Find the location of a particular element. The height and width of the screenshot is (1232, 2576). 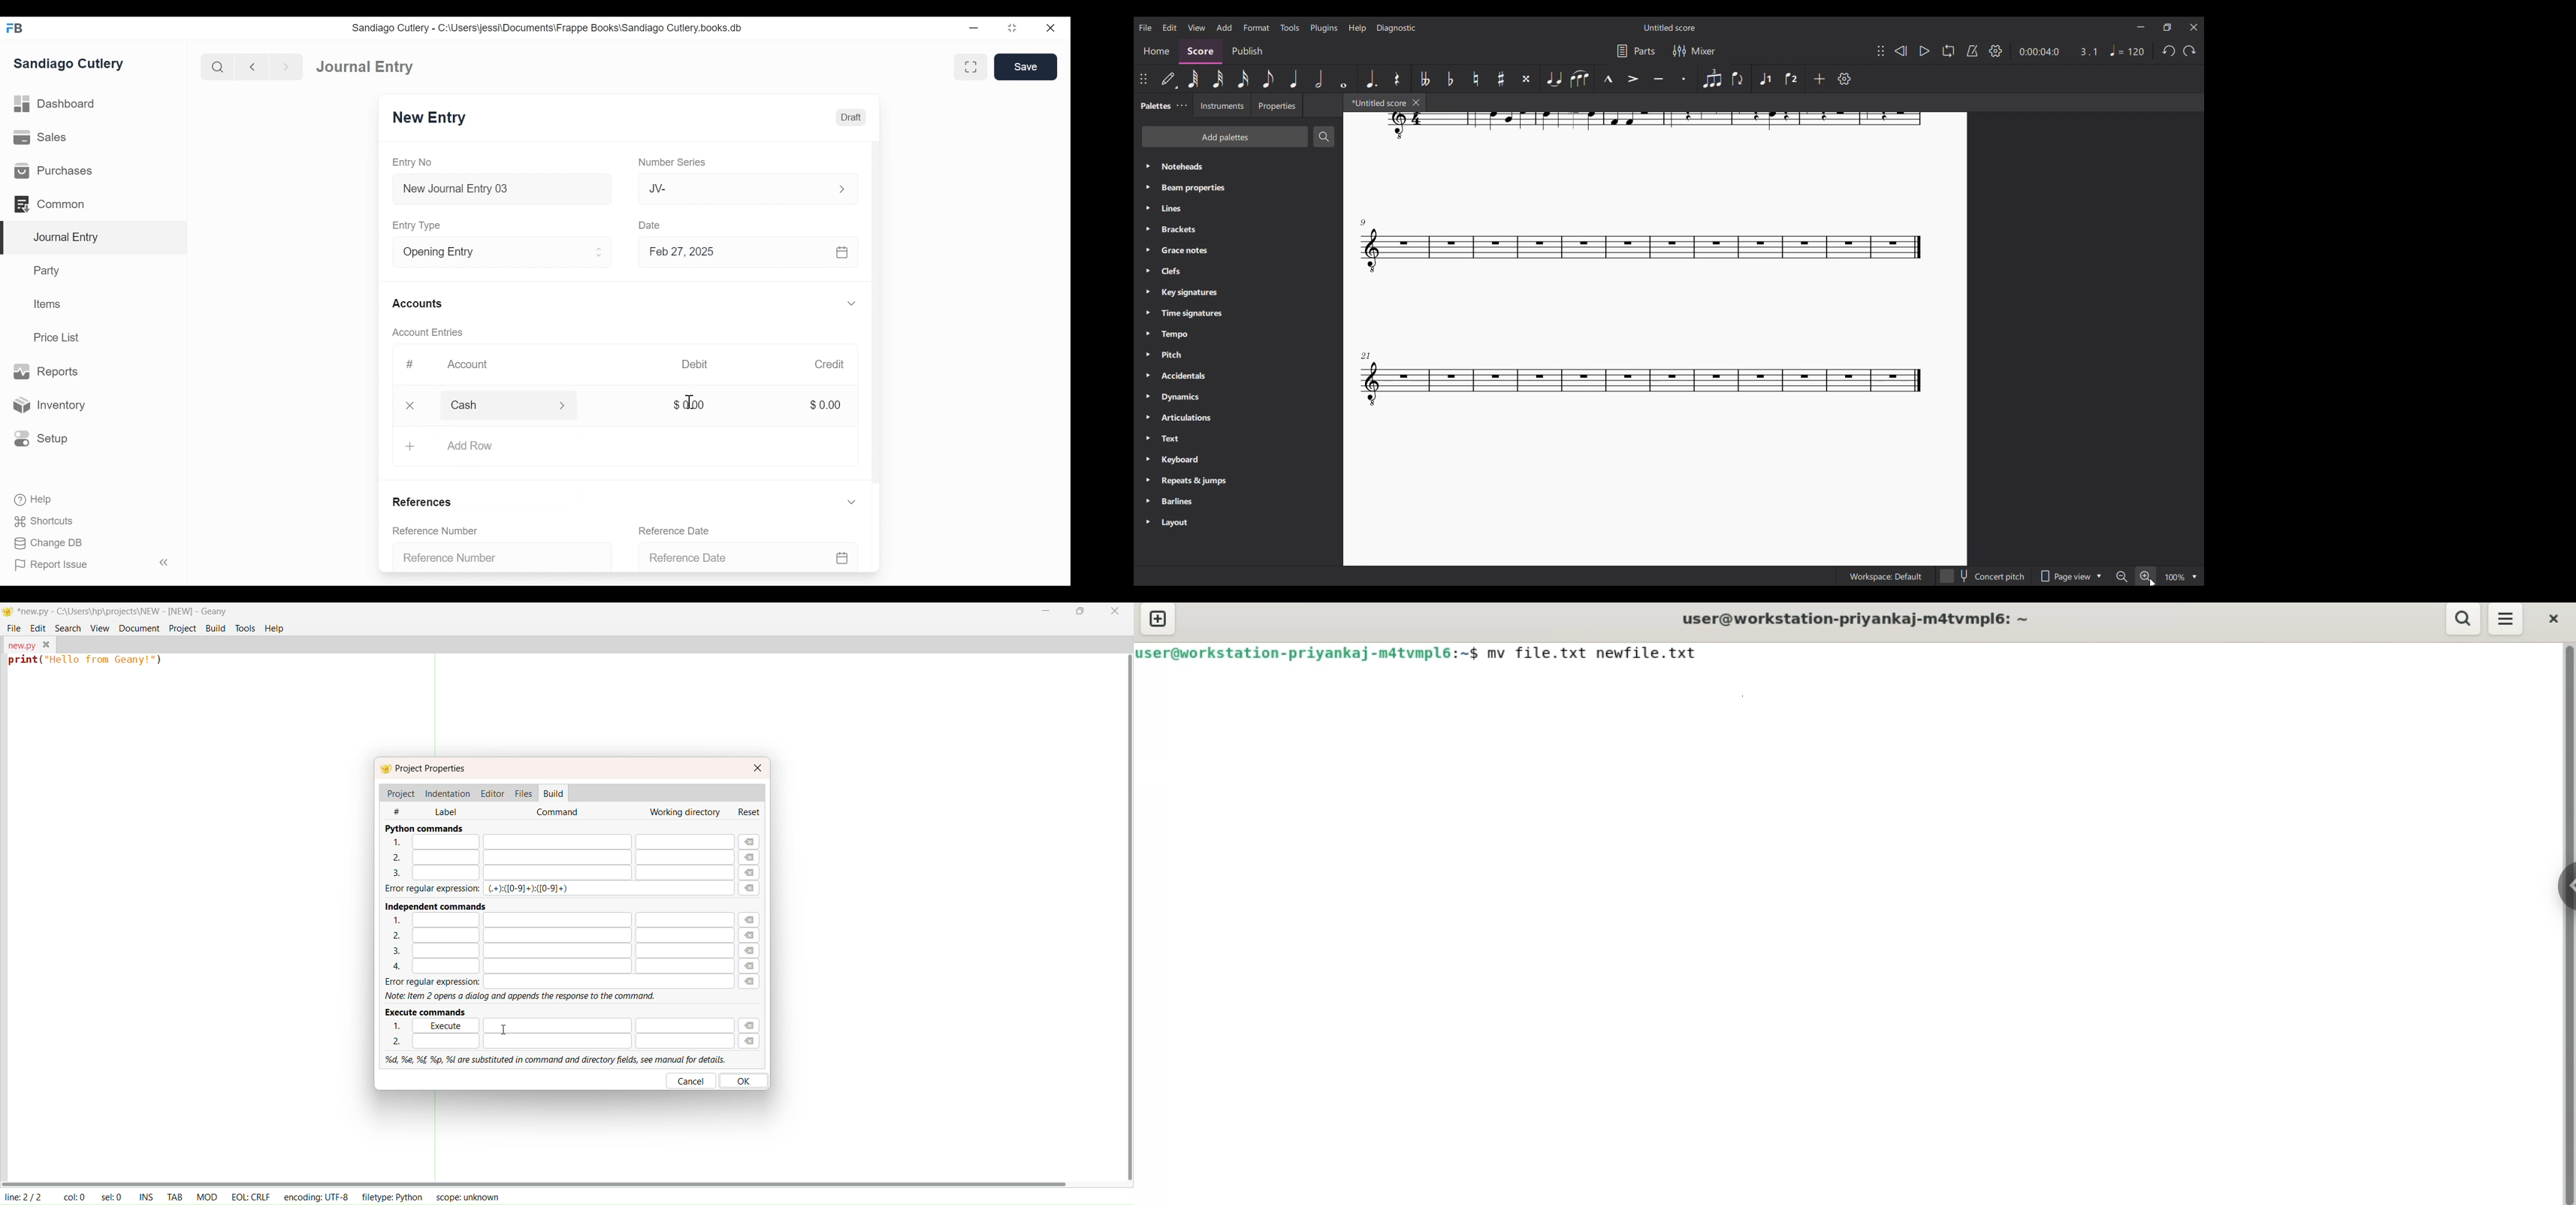

Plugins menu is located at coordinates (1324, 28).